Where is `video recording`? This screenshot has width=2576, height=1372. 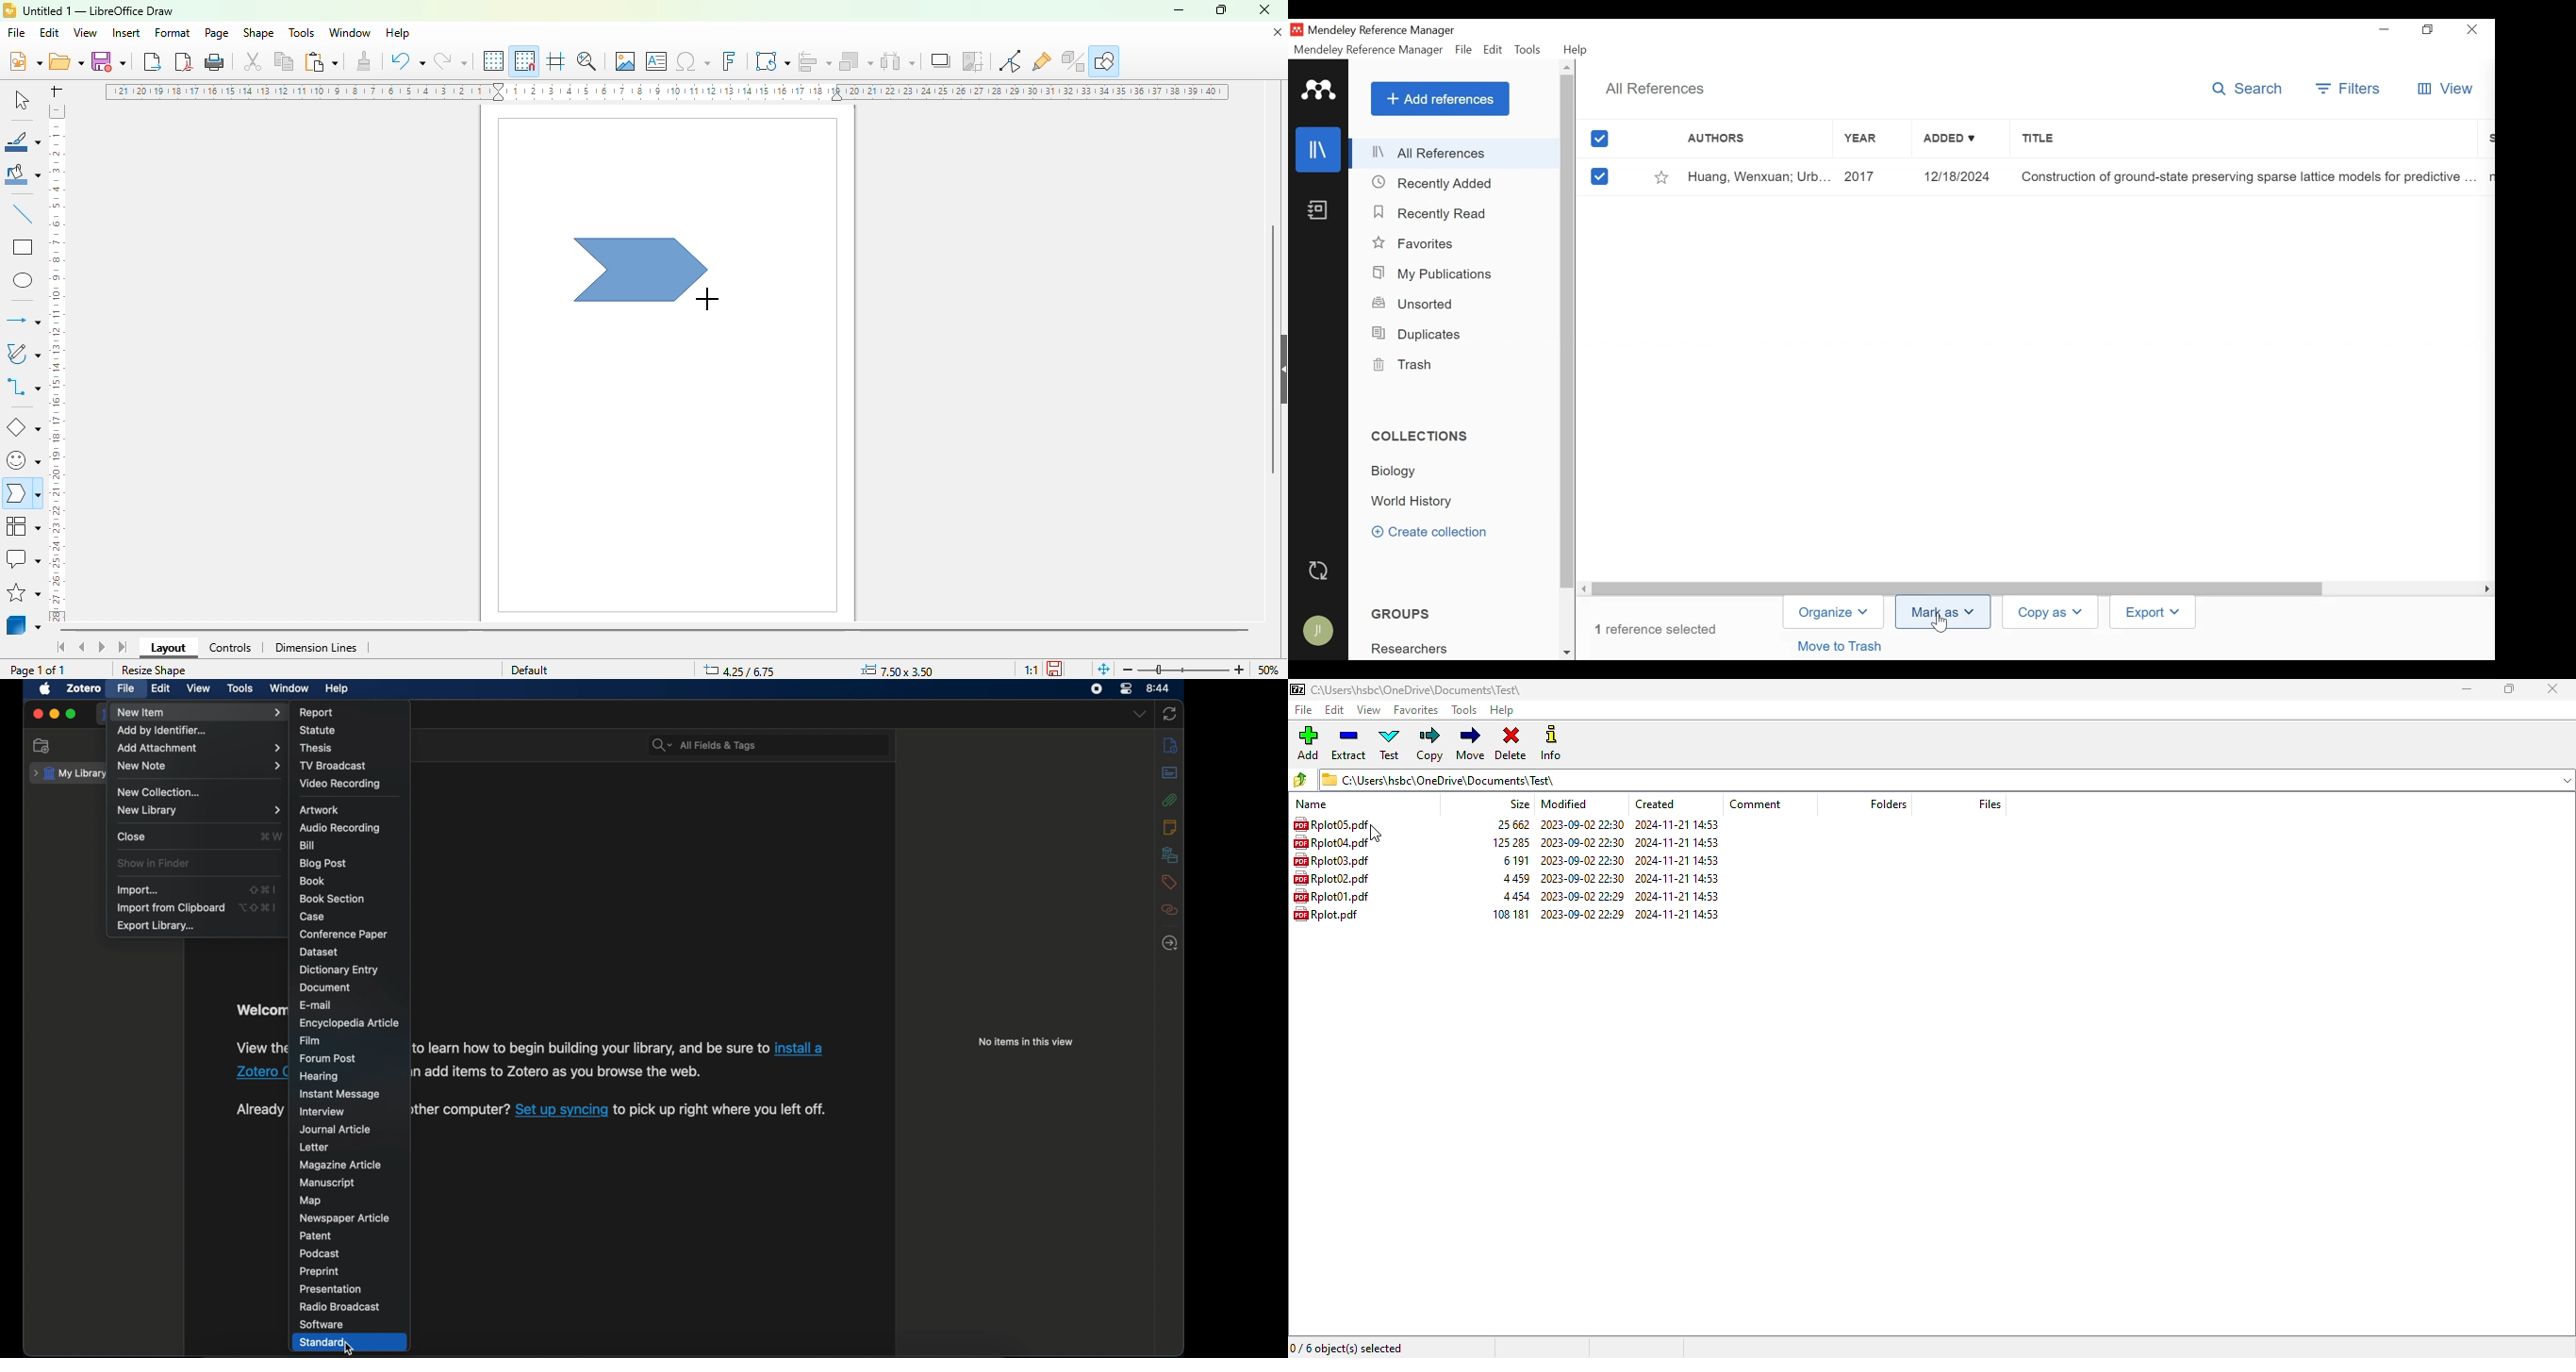
video recording is located at coordinates (339, 783).